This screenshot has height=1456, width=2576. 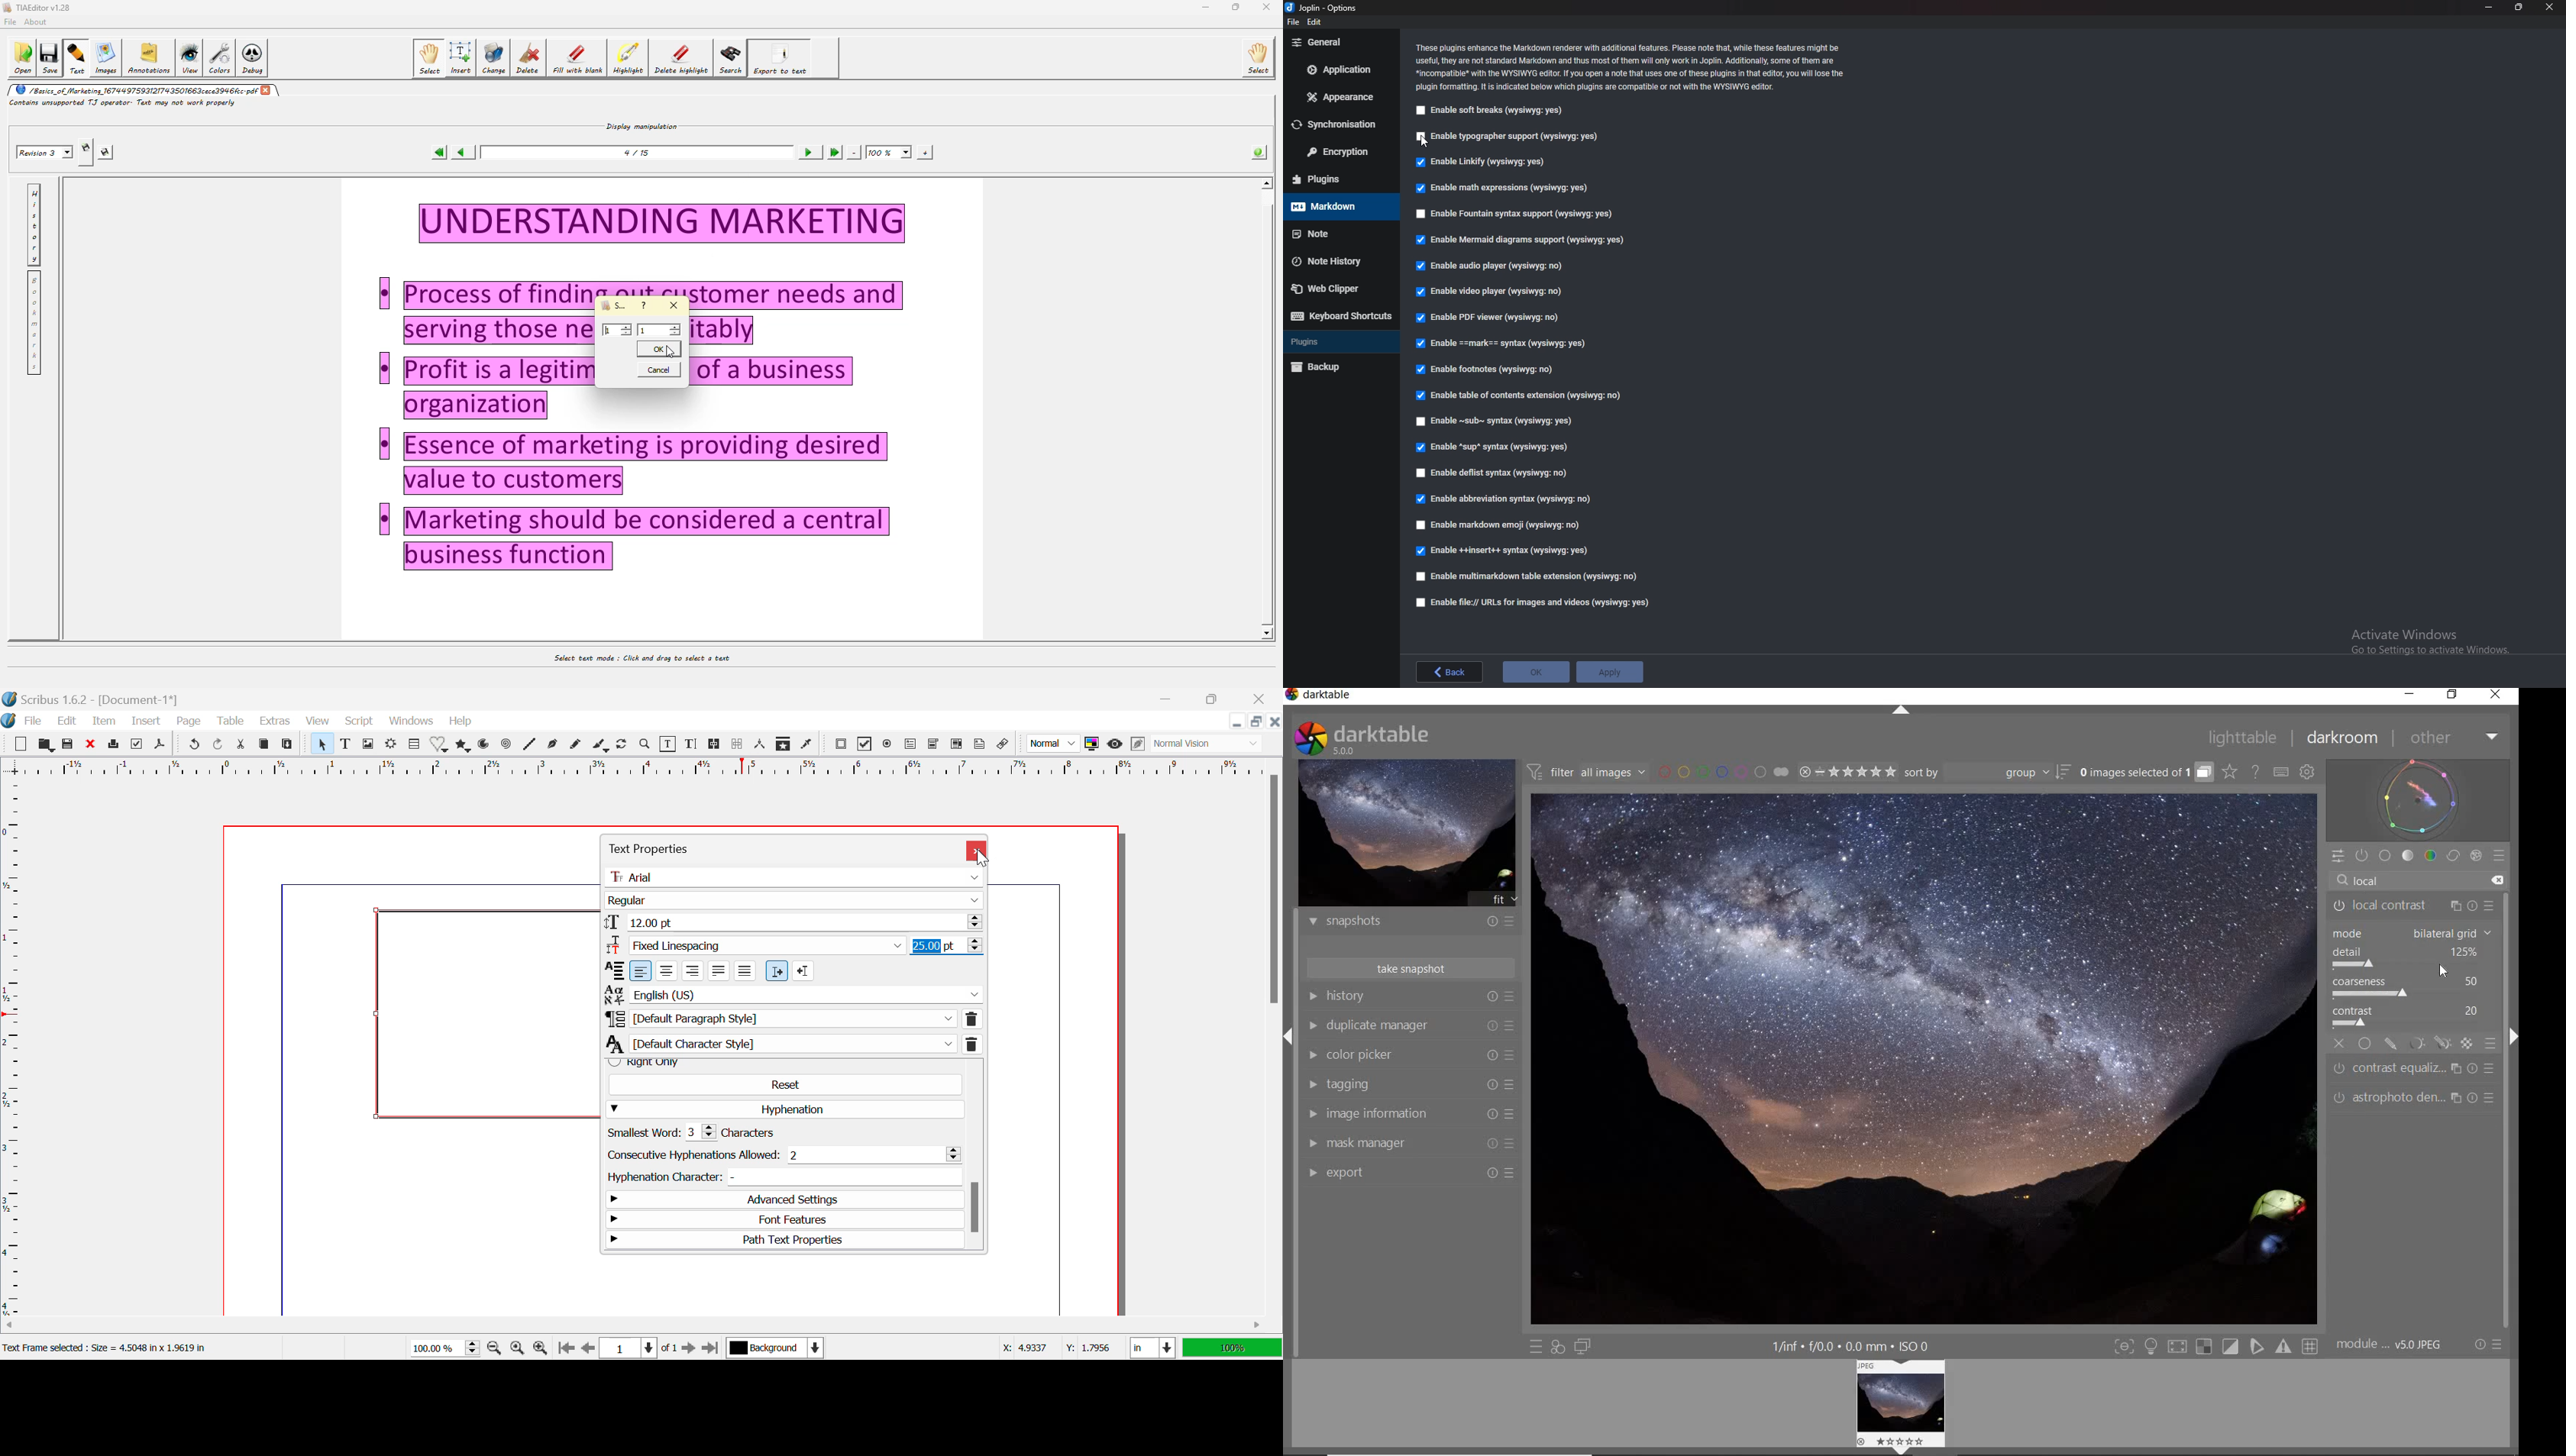 What do you see at coordinates (793, 1019) in the screenshot?
I see `Default Paragraph Style` at bounding box center [793, 1019].